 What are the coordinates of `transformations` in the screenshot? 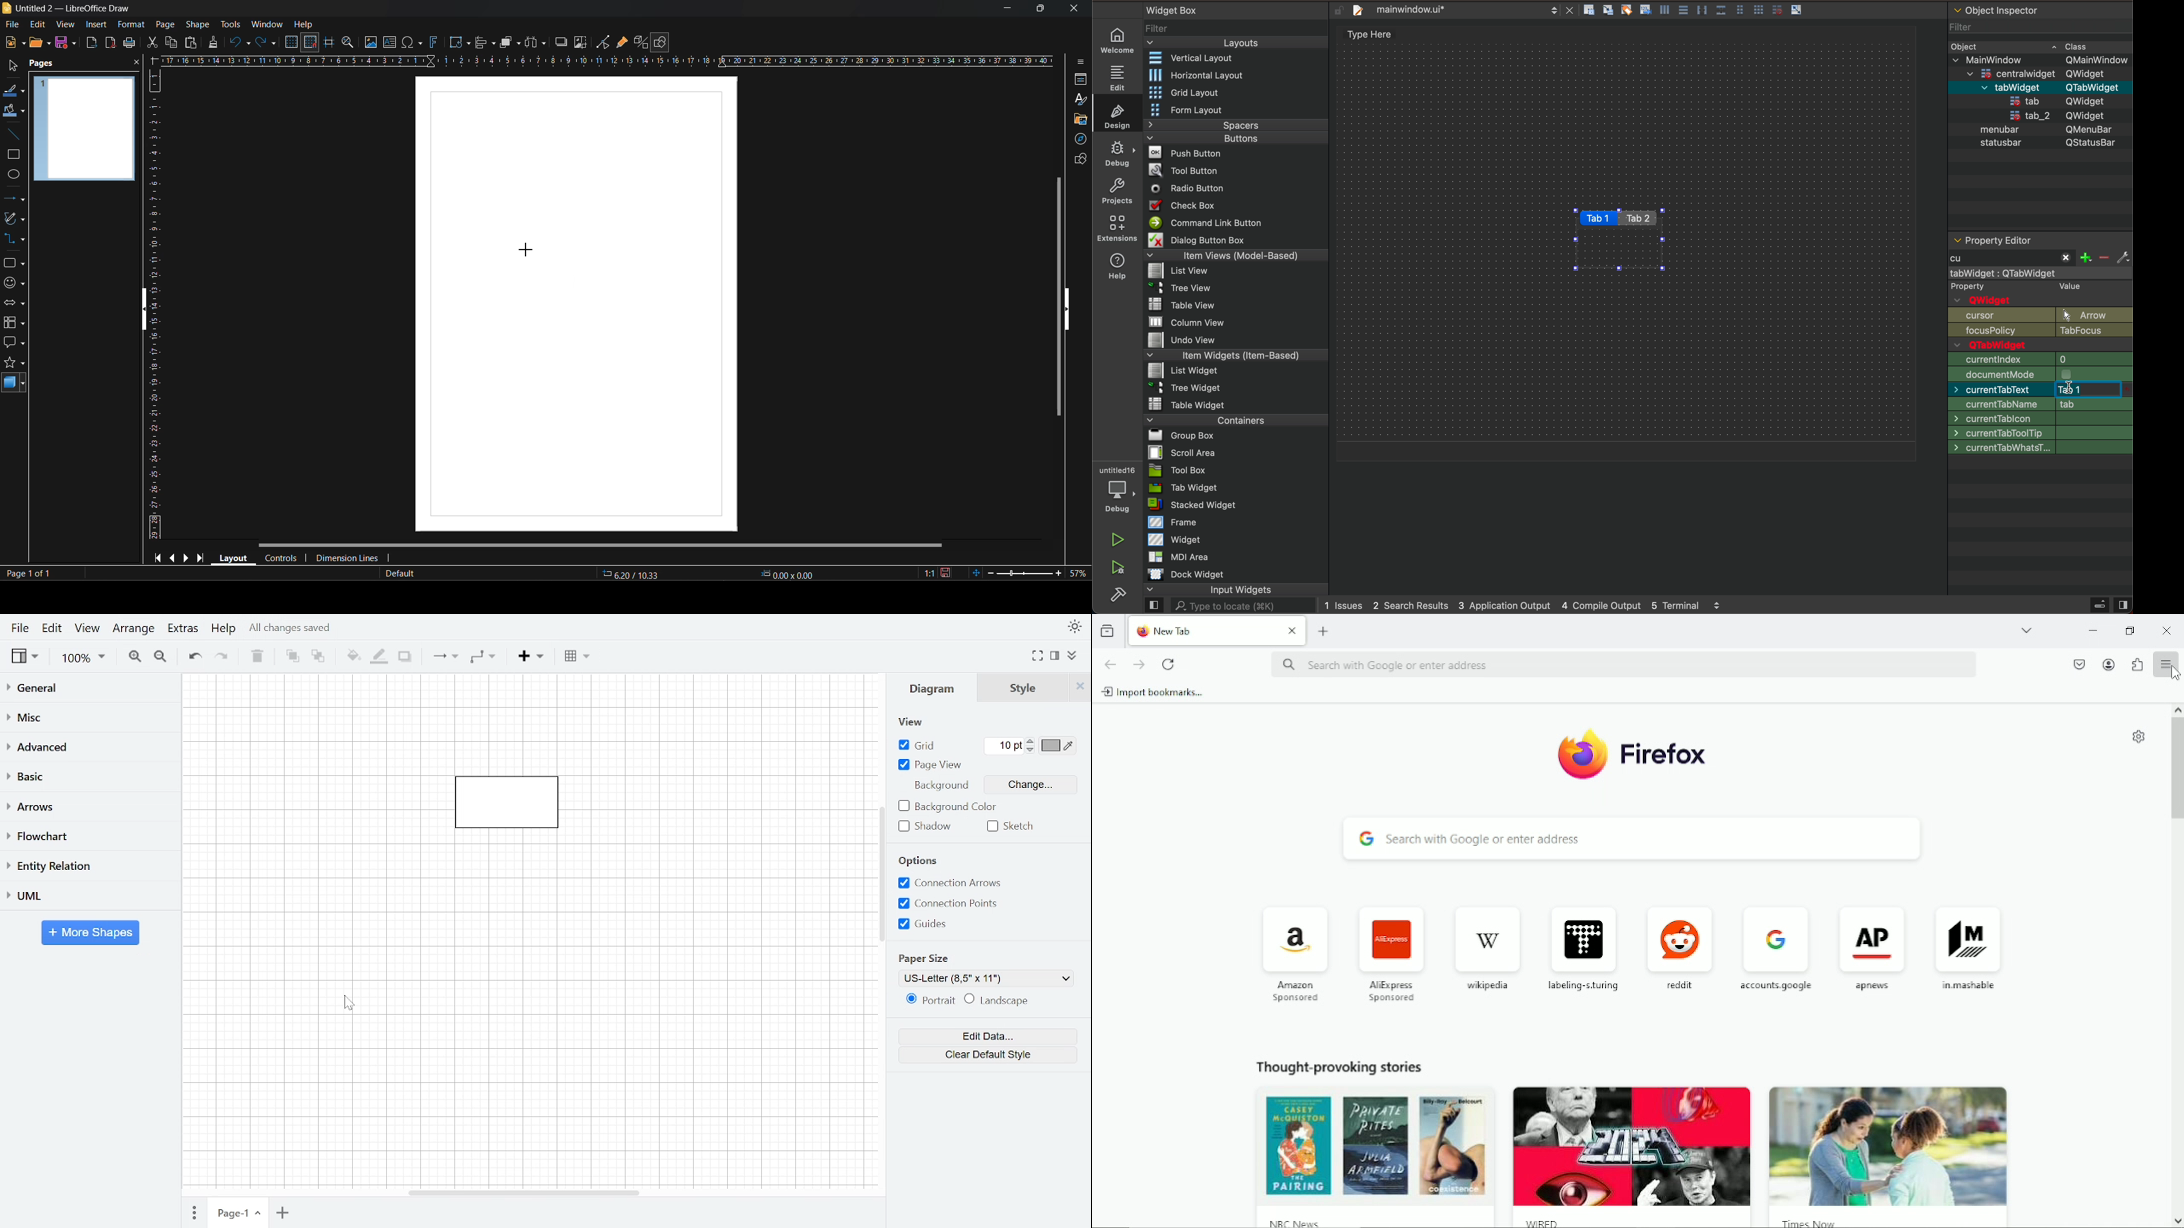 It's located at (461, 43).